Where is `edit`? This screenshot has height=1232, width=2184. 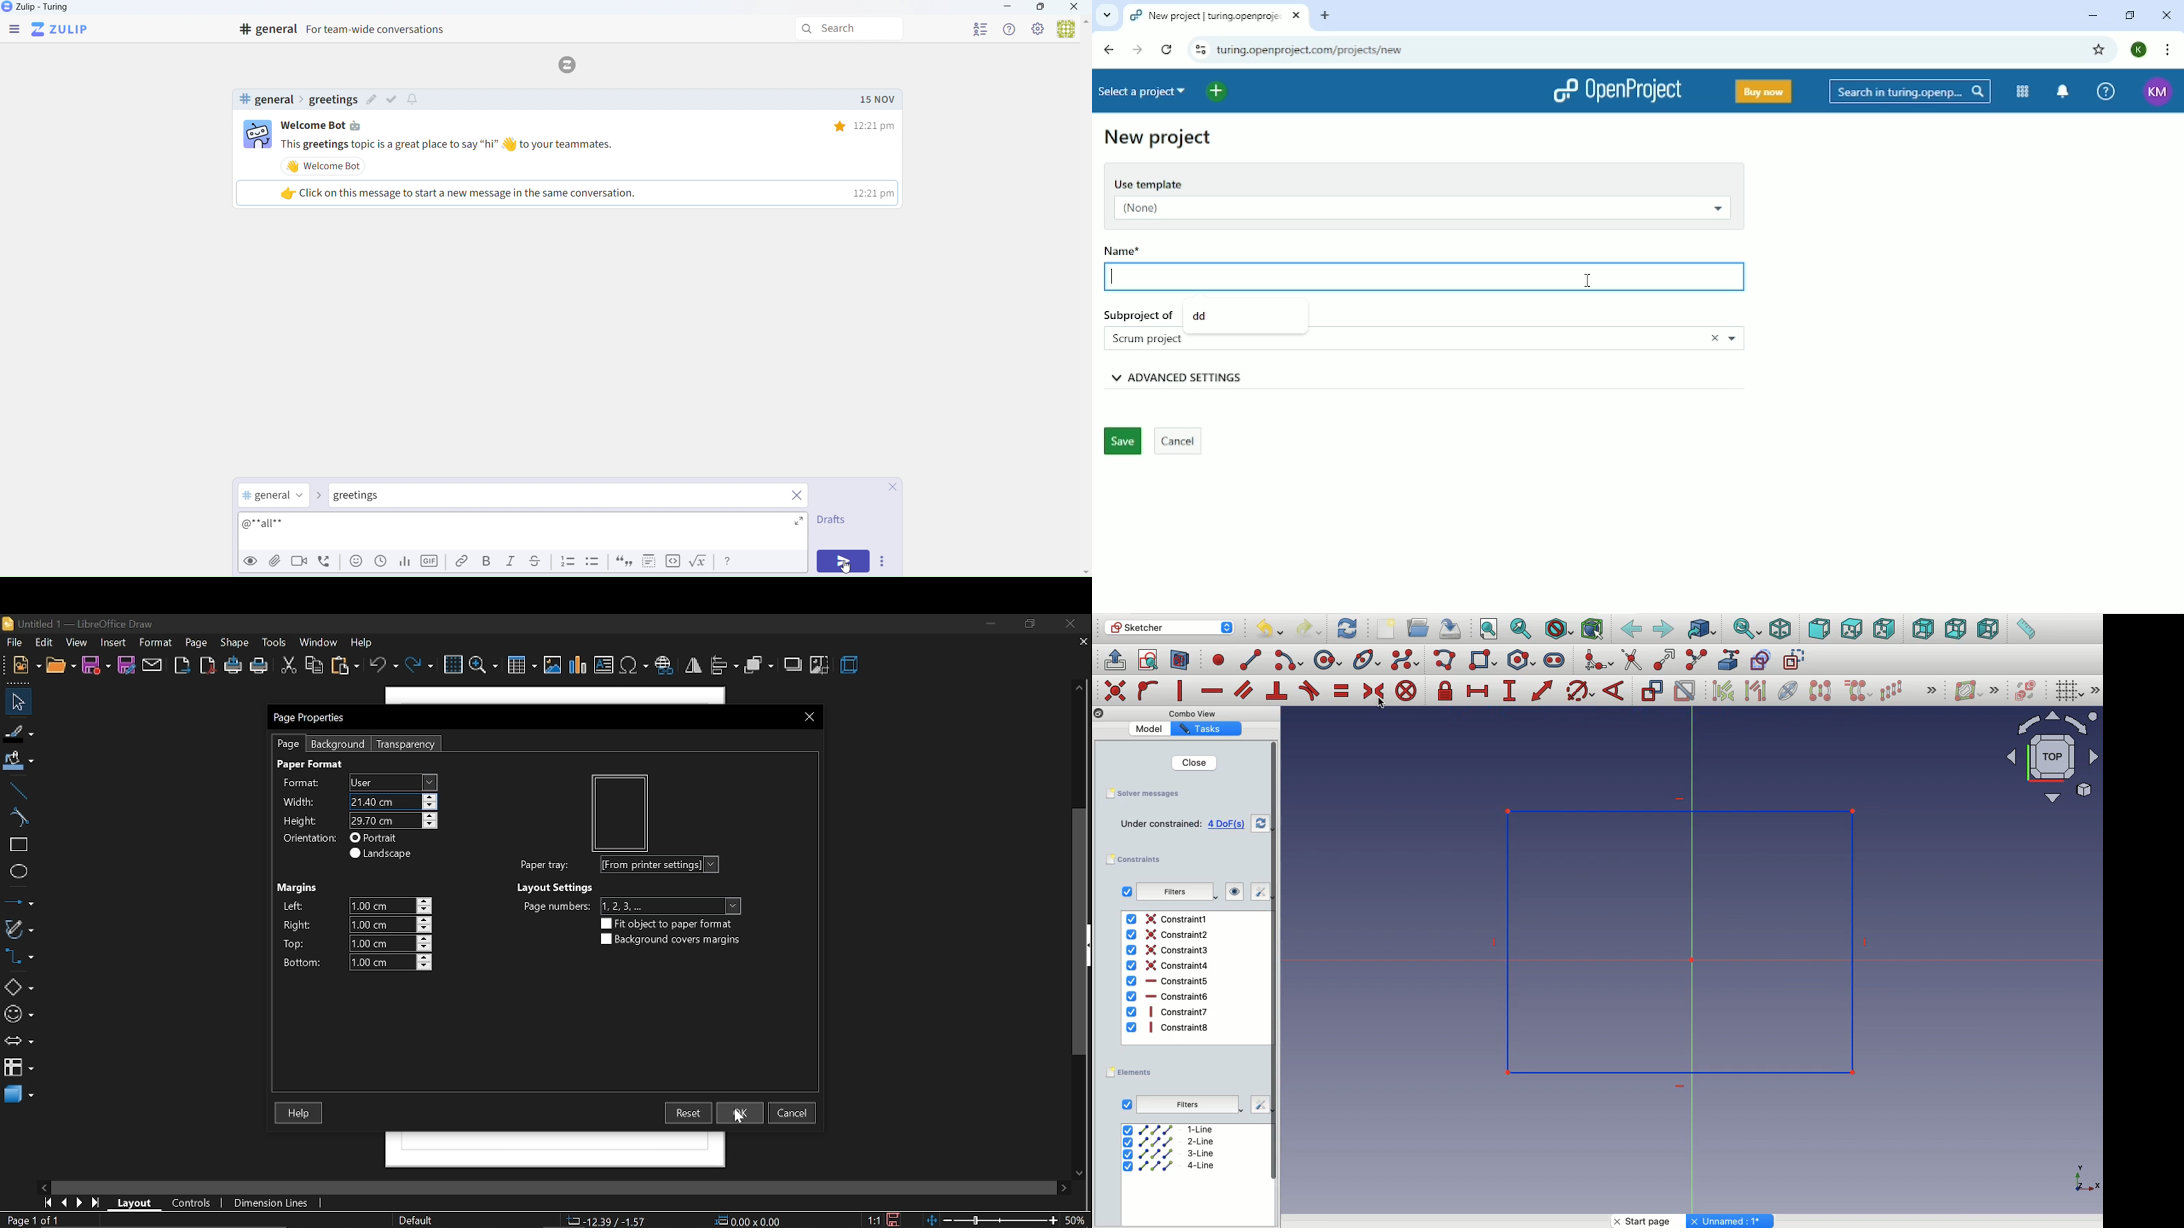
edit is located at coordinates (45, 643).